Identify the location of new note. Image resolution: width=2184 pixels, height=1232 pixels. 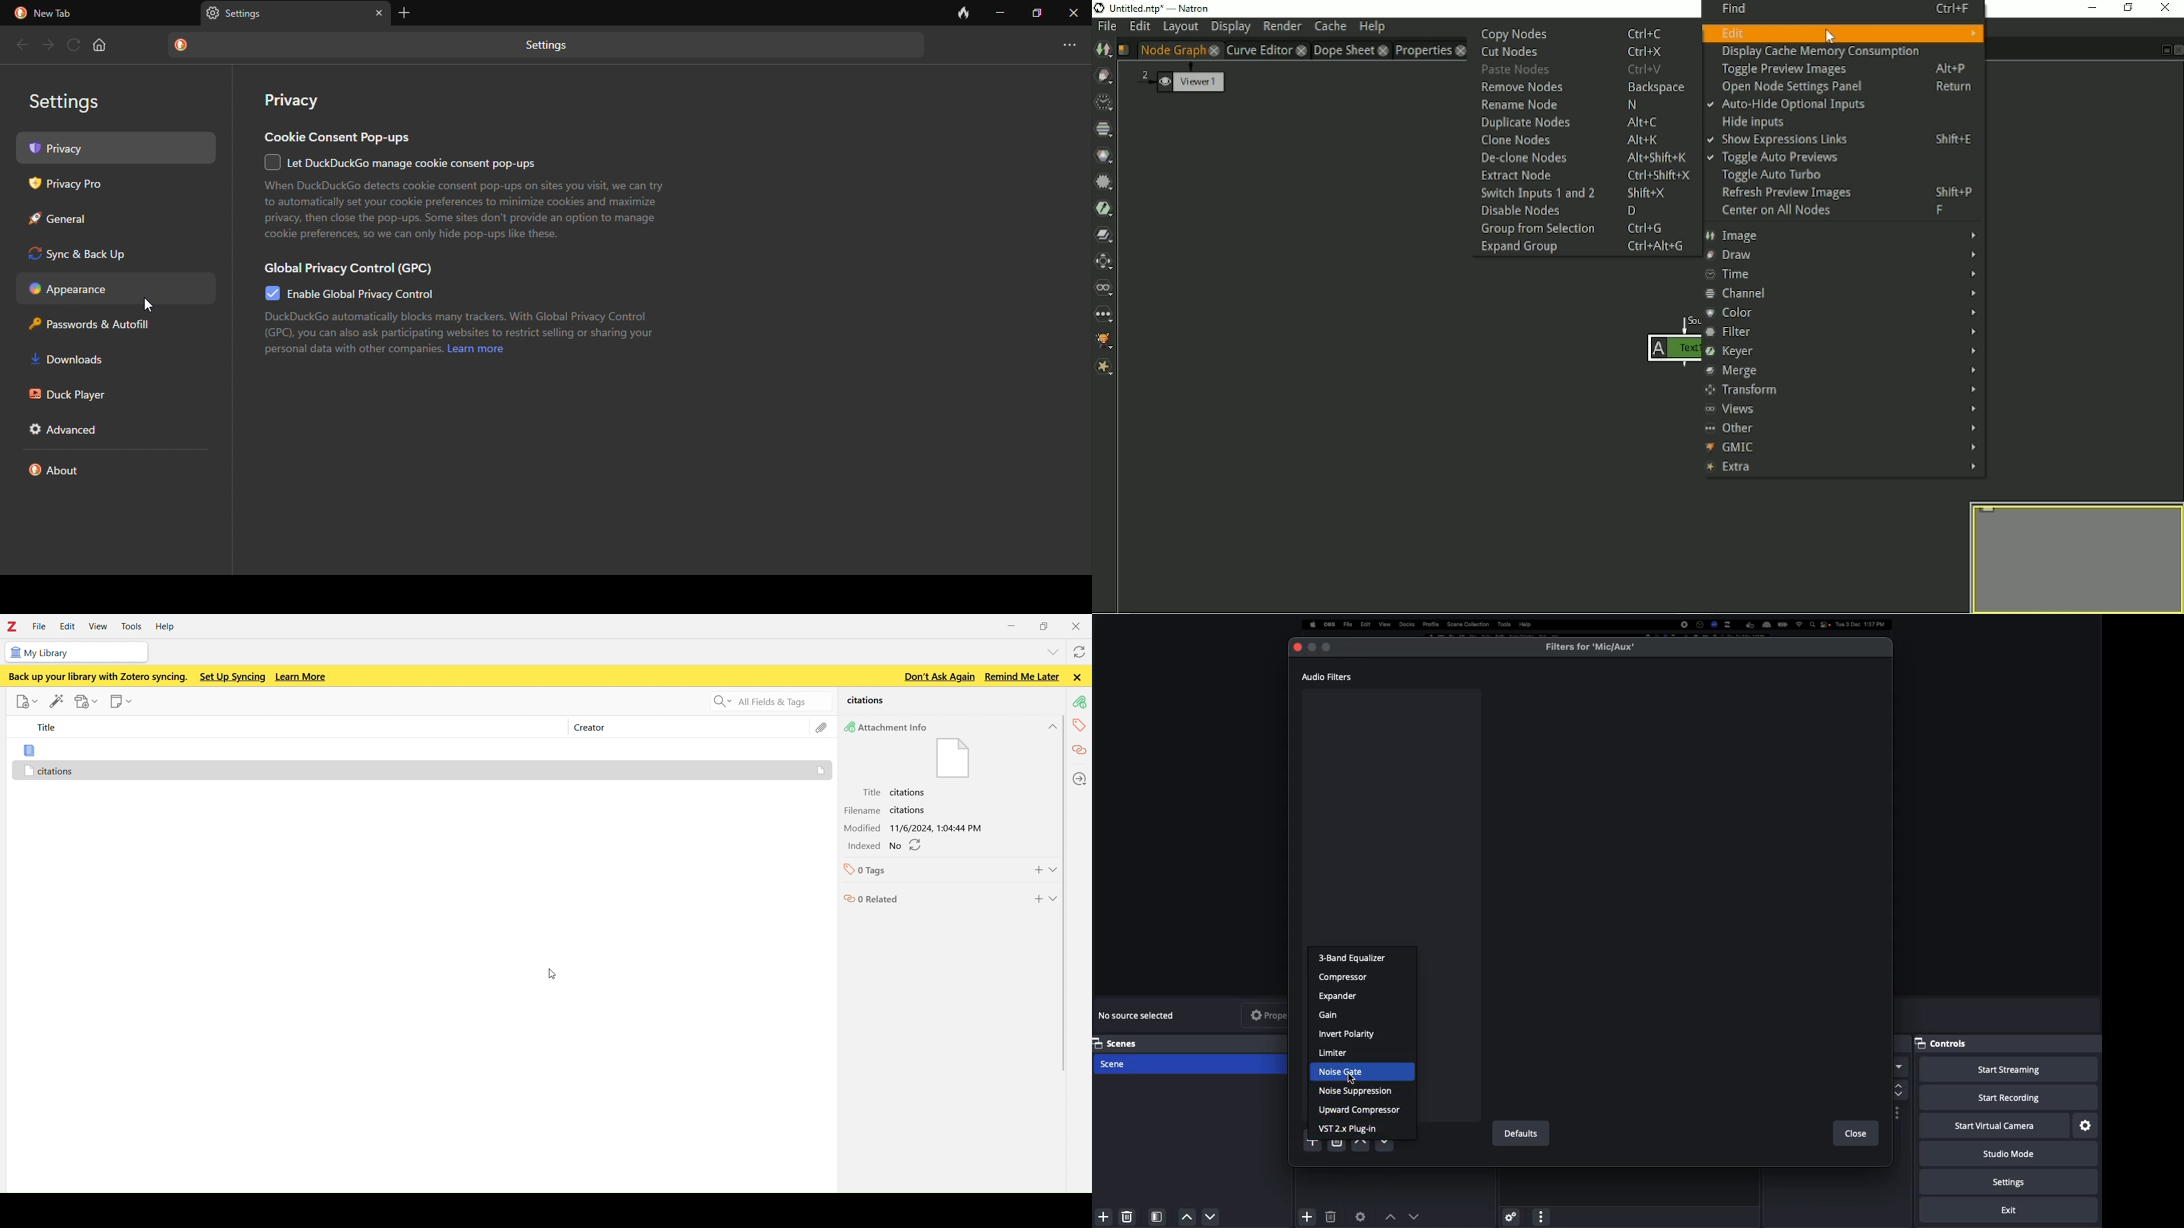
(122, 700).